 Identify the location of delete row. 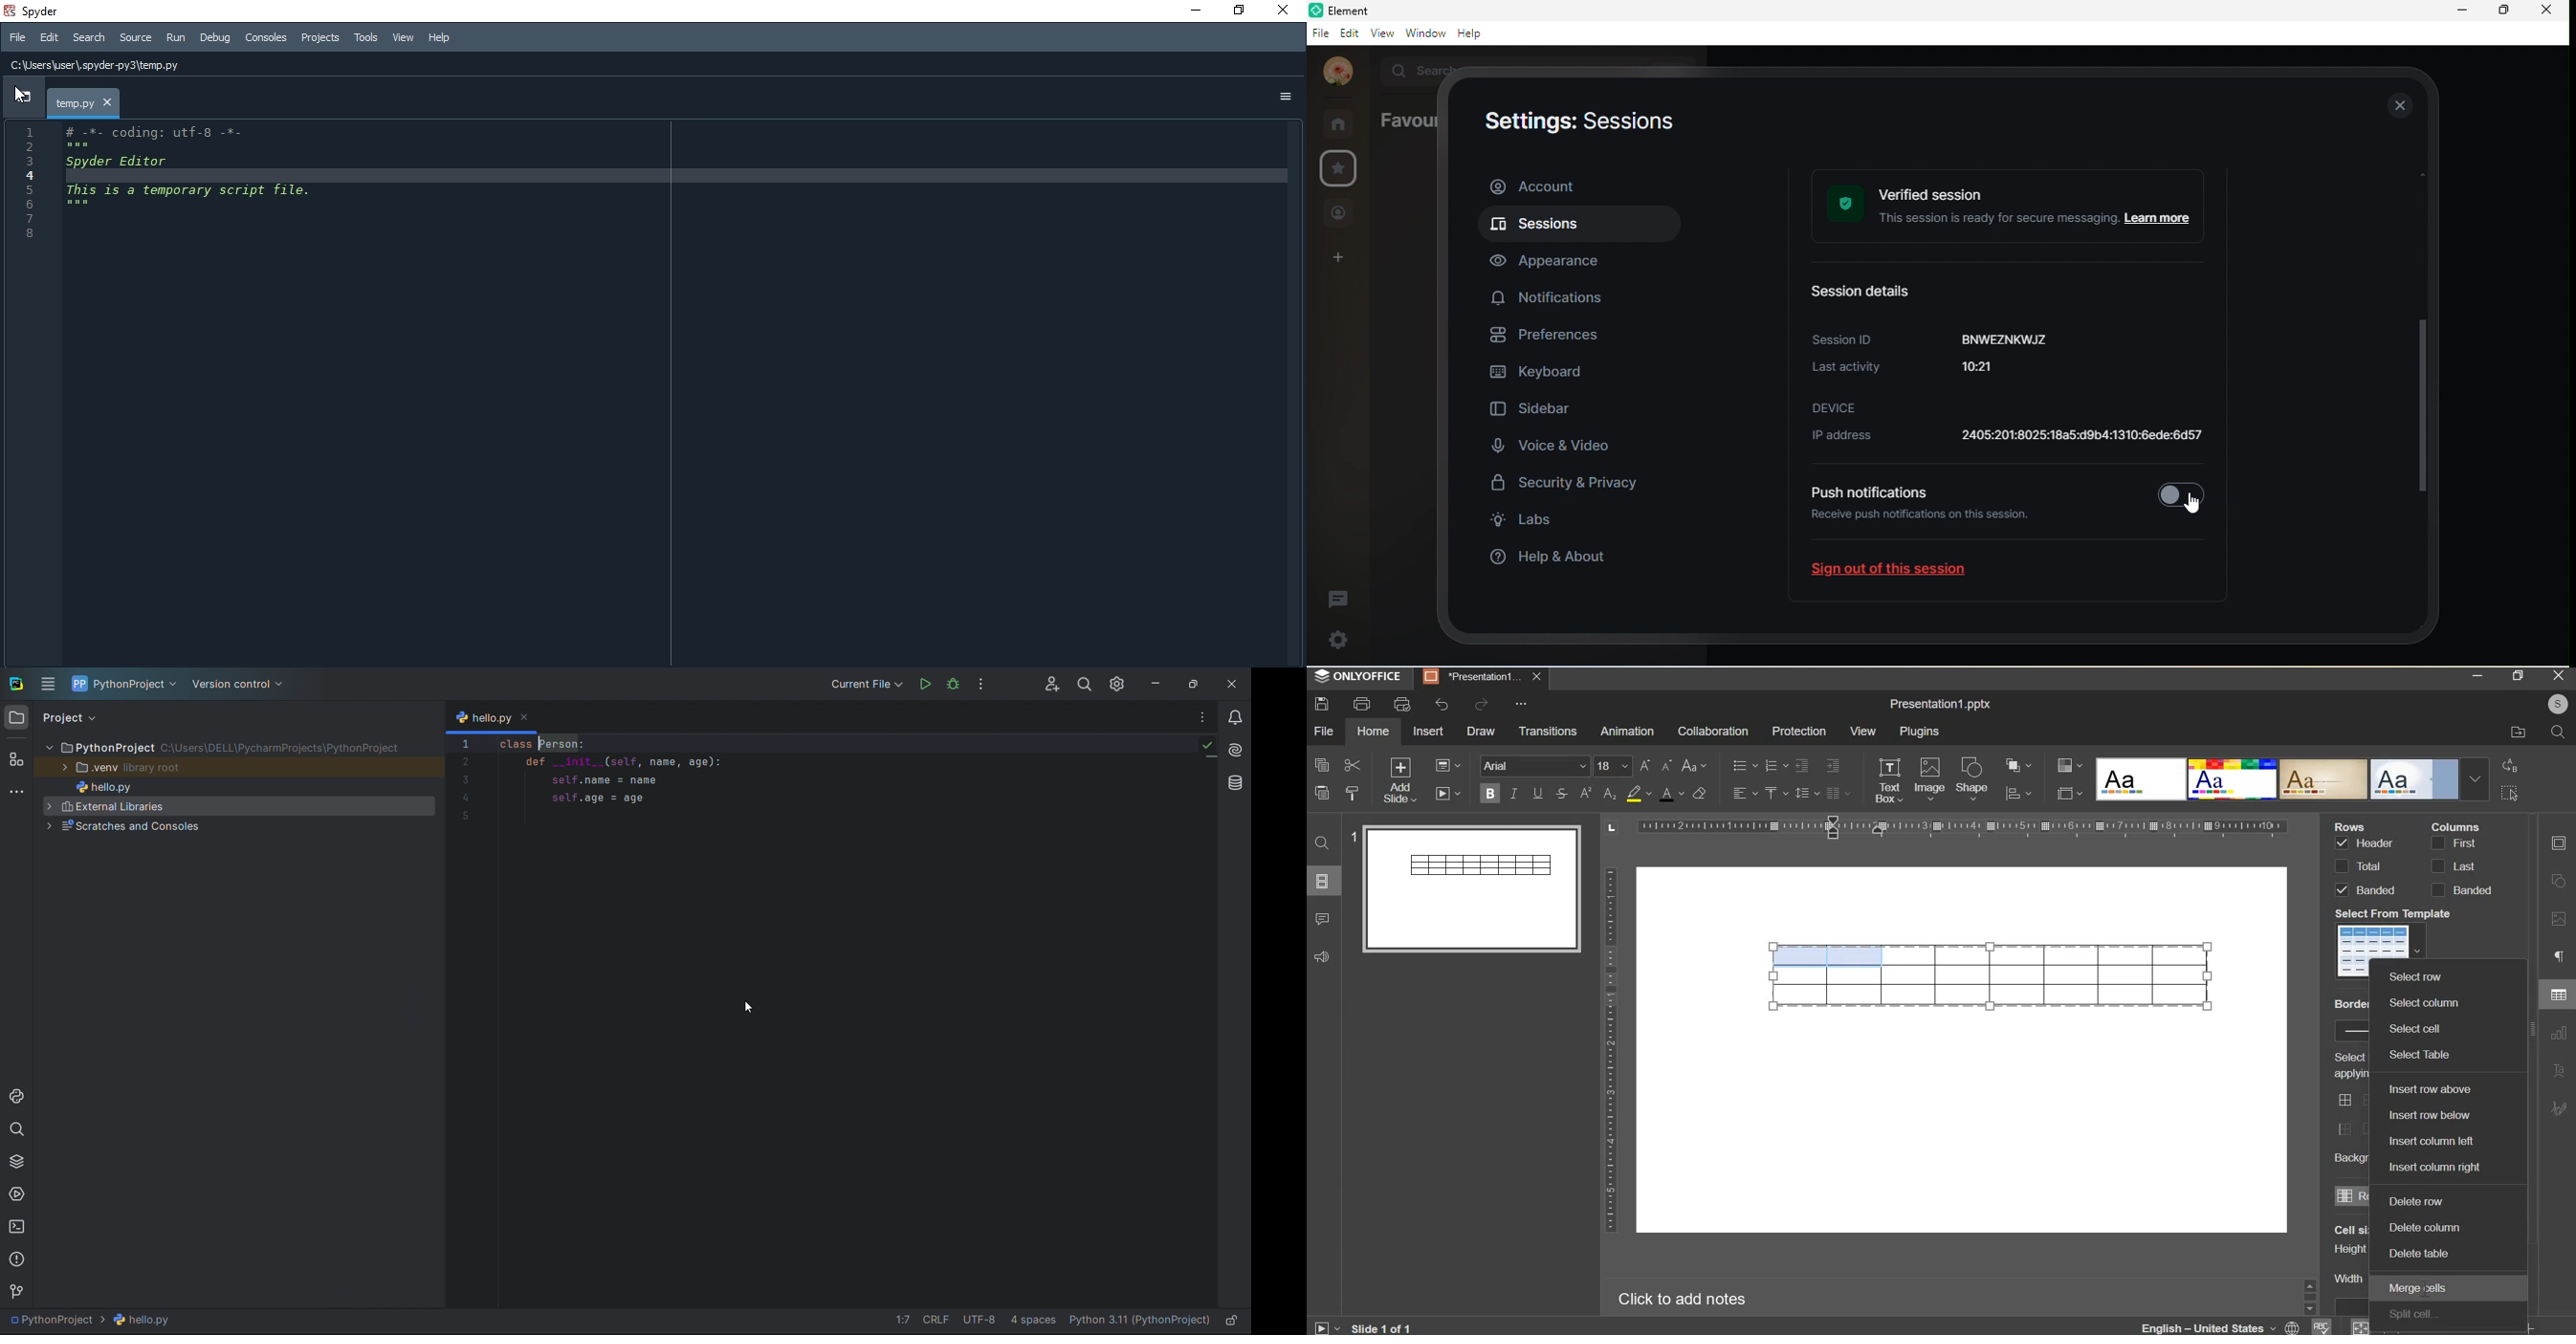
(2417, 1202).